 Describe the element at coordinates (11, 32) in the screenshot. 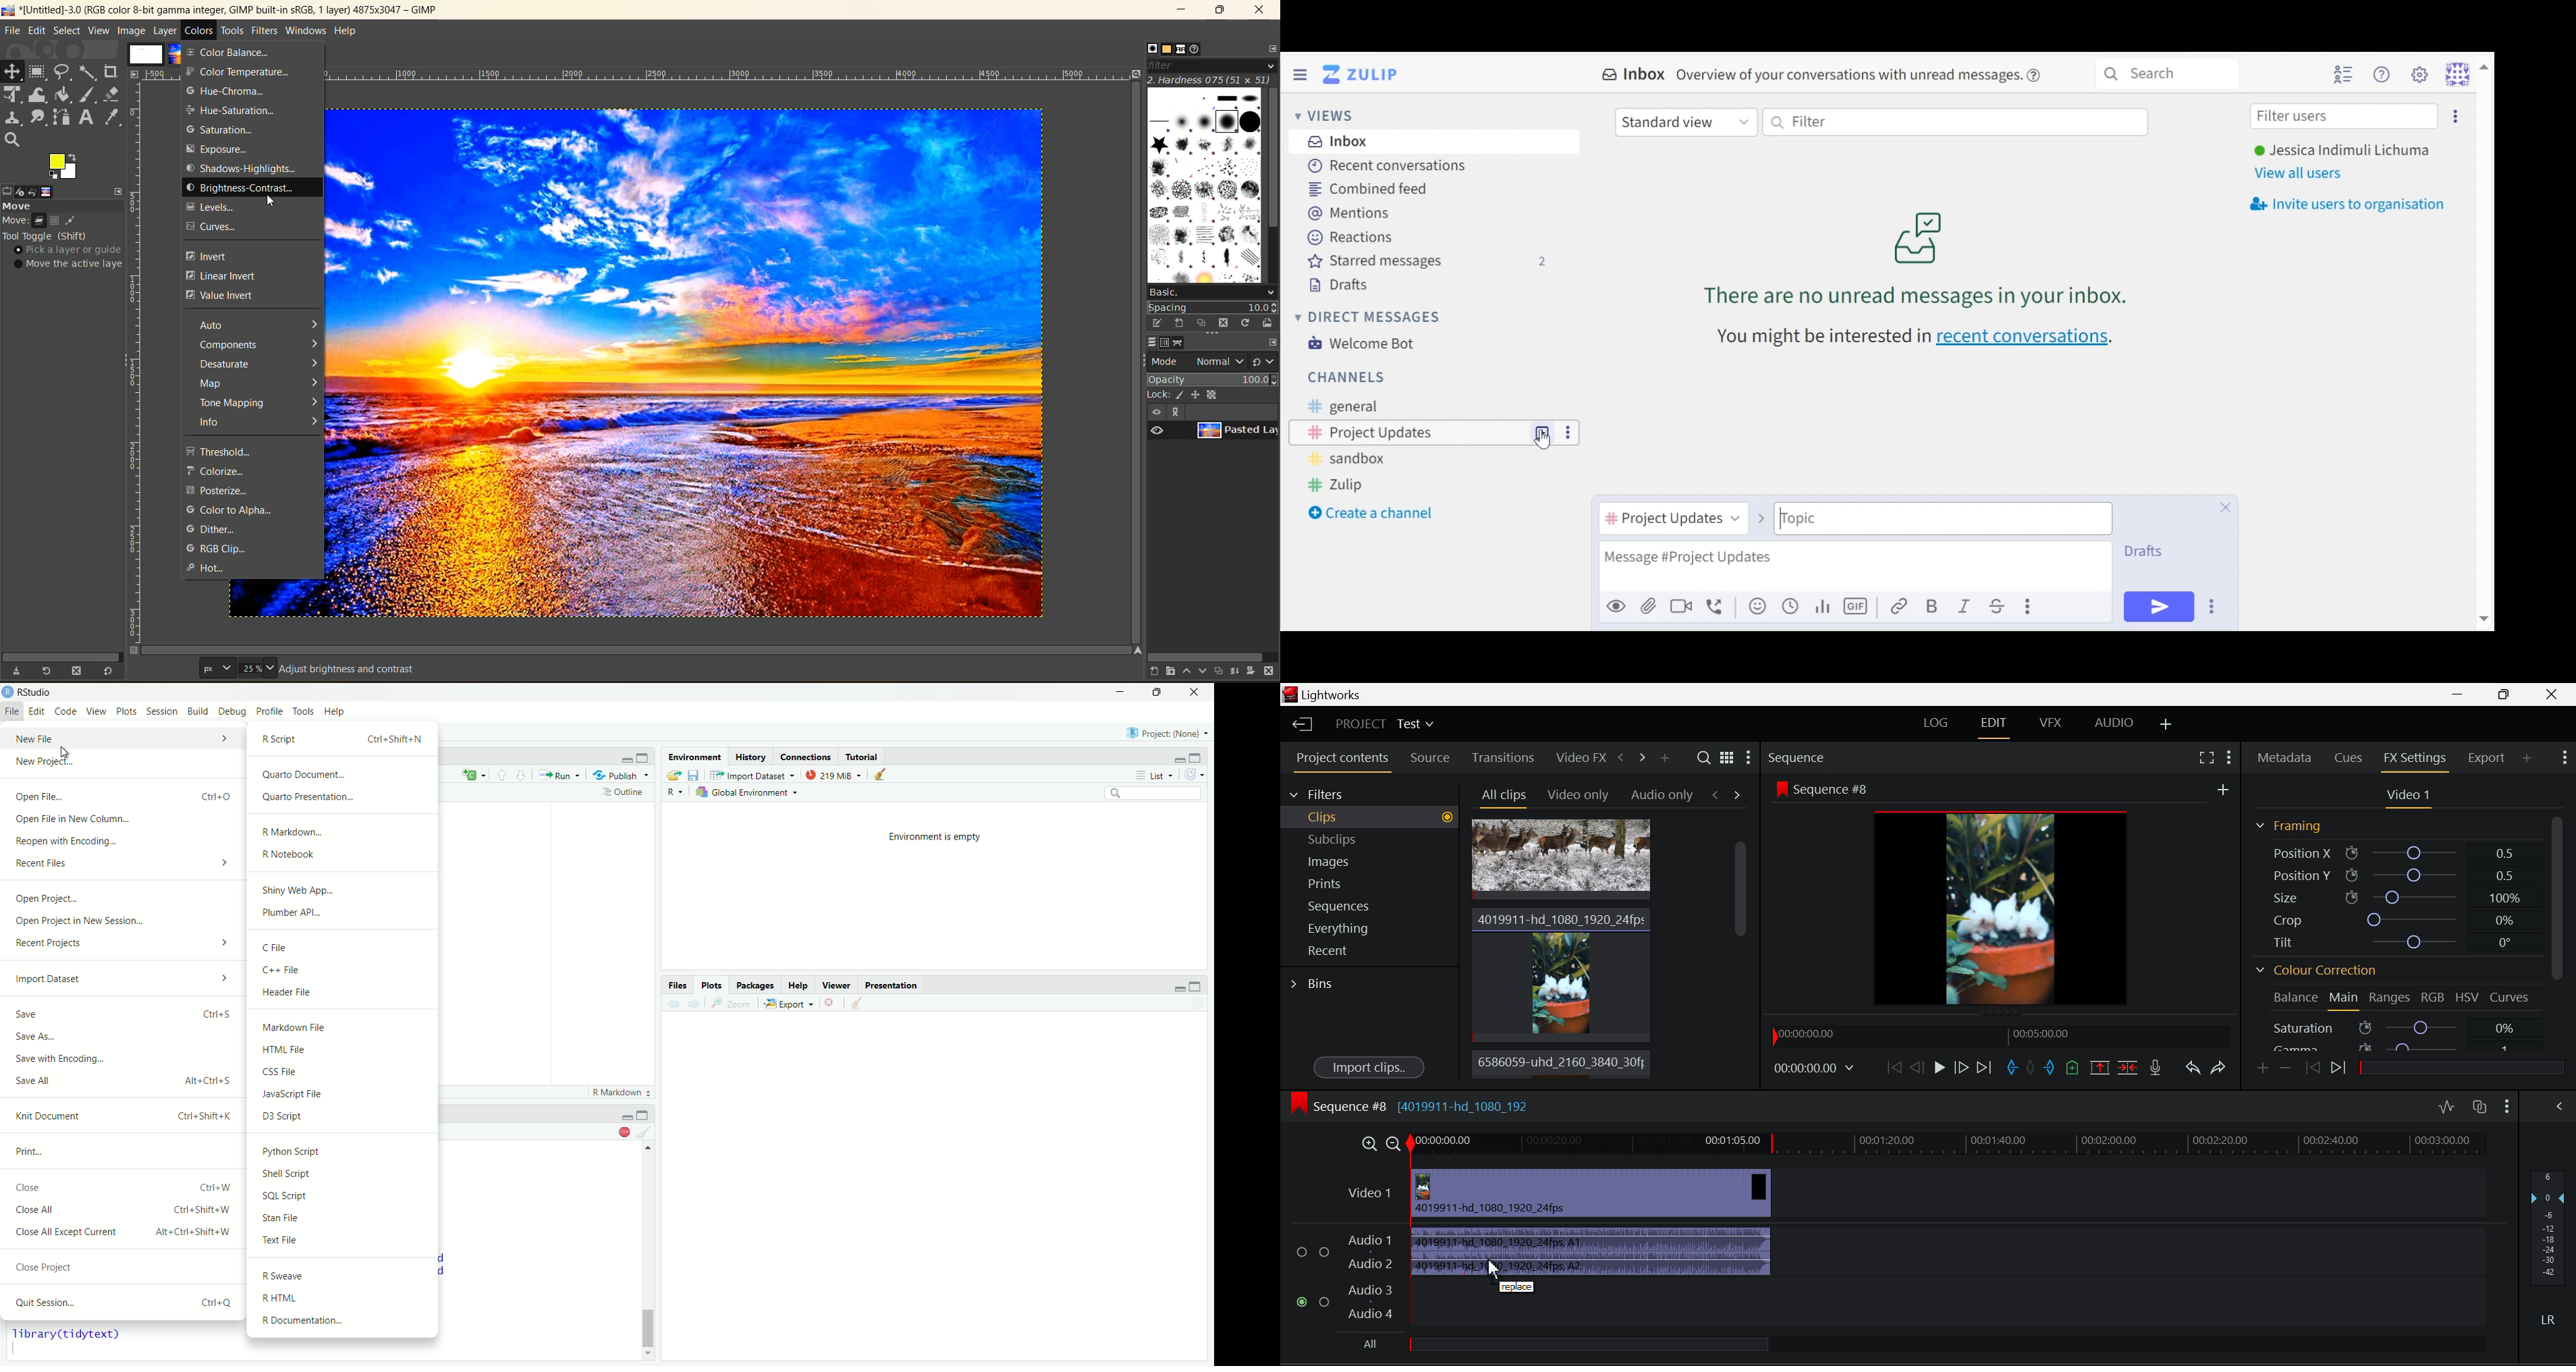

I see `file` at that location.